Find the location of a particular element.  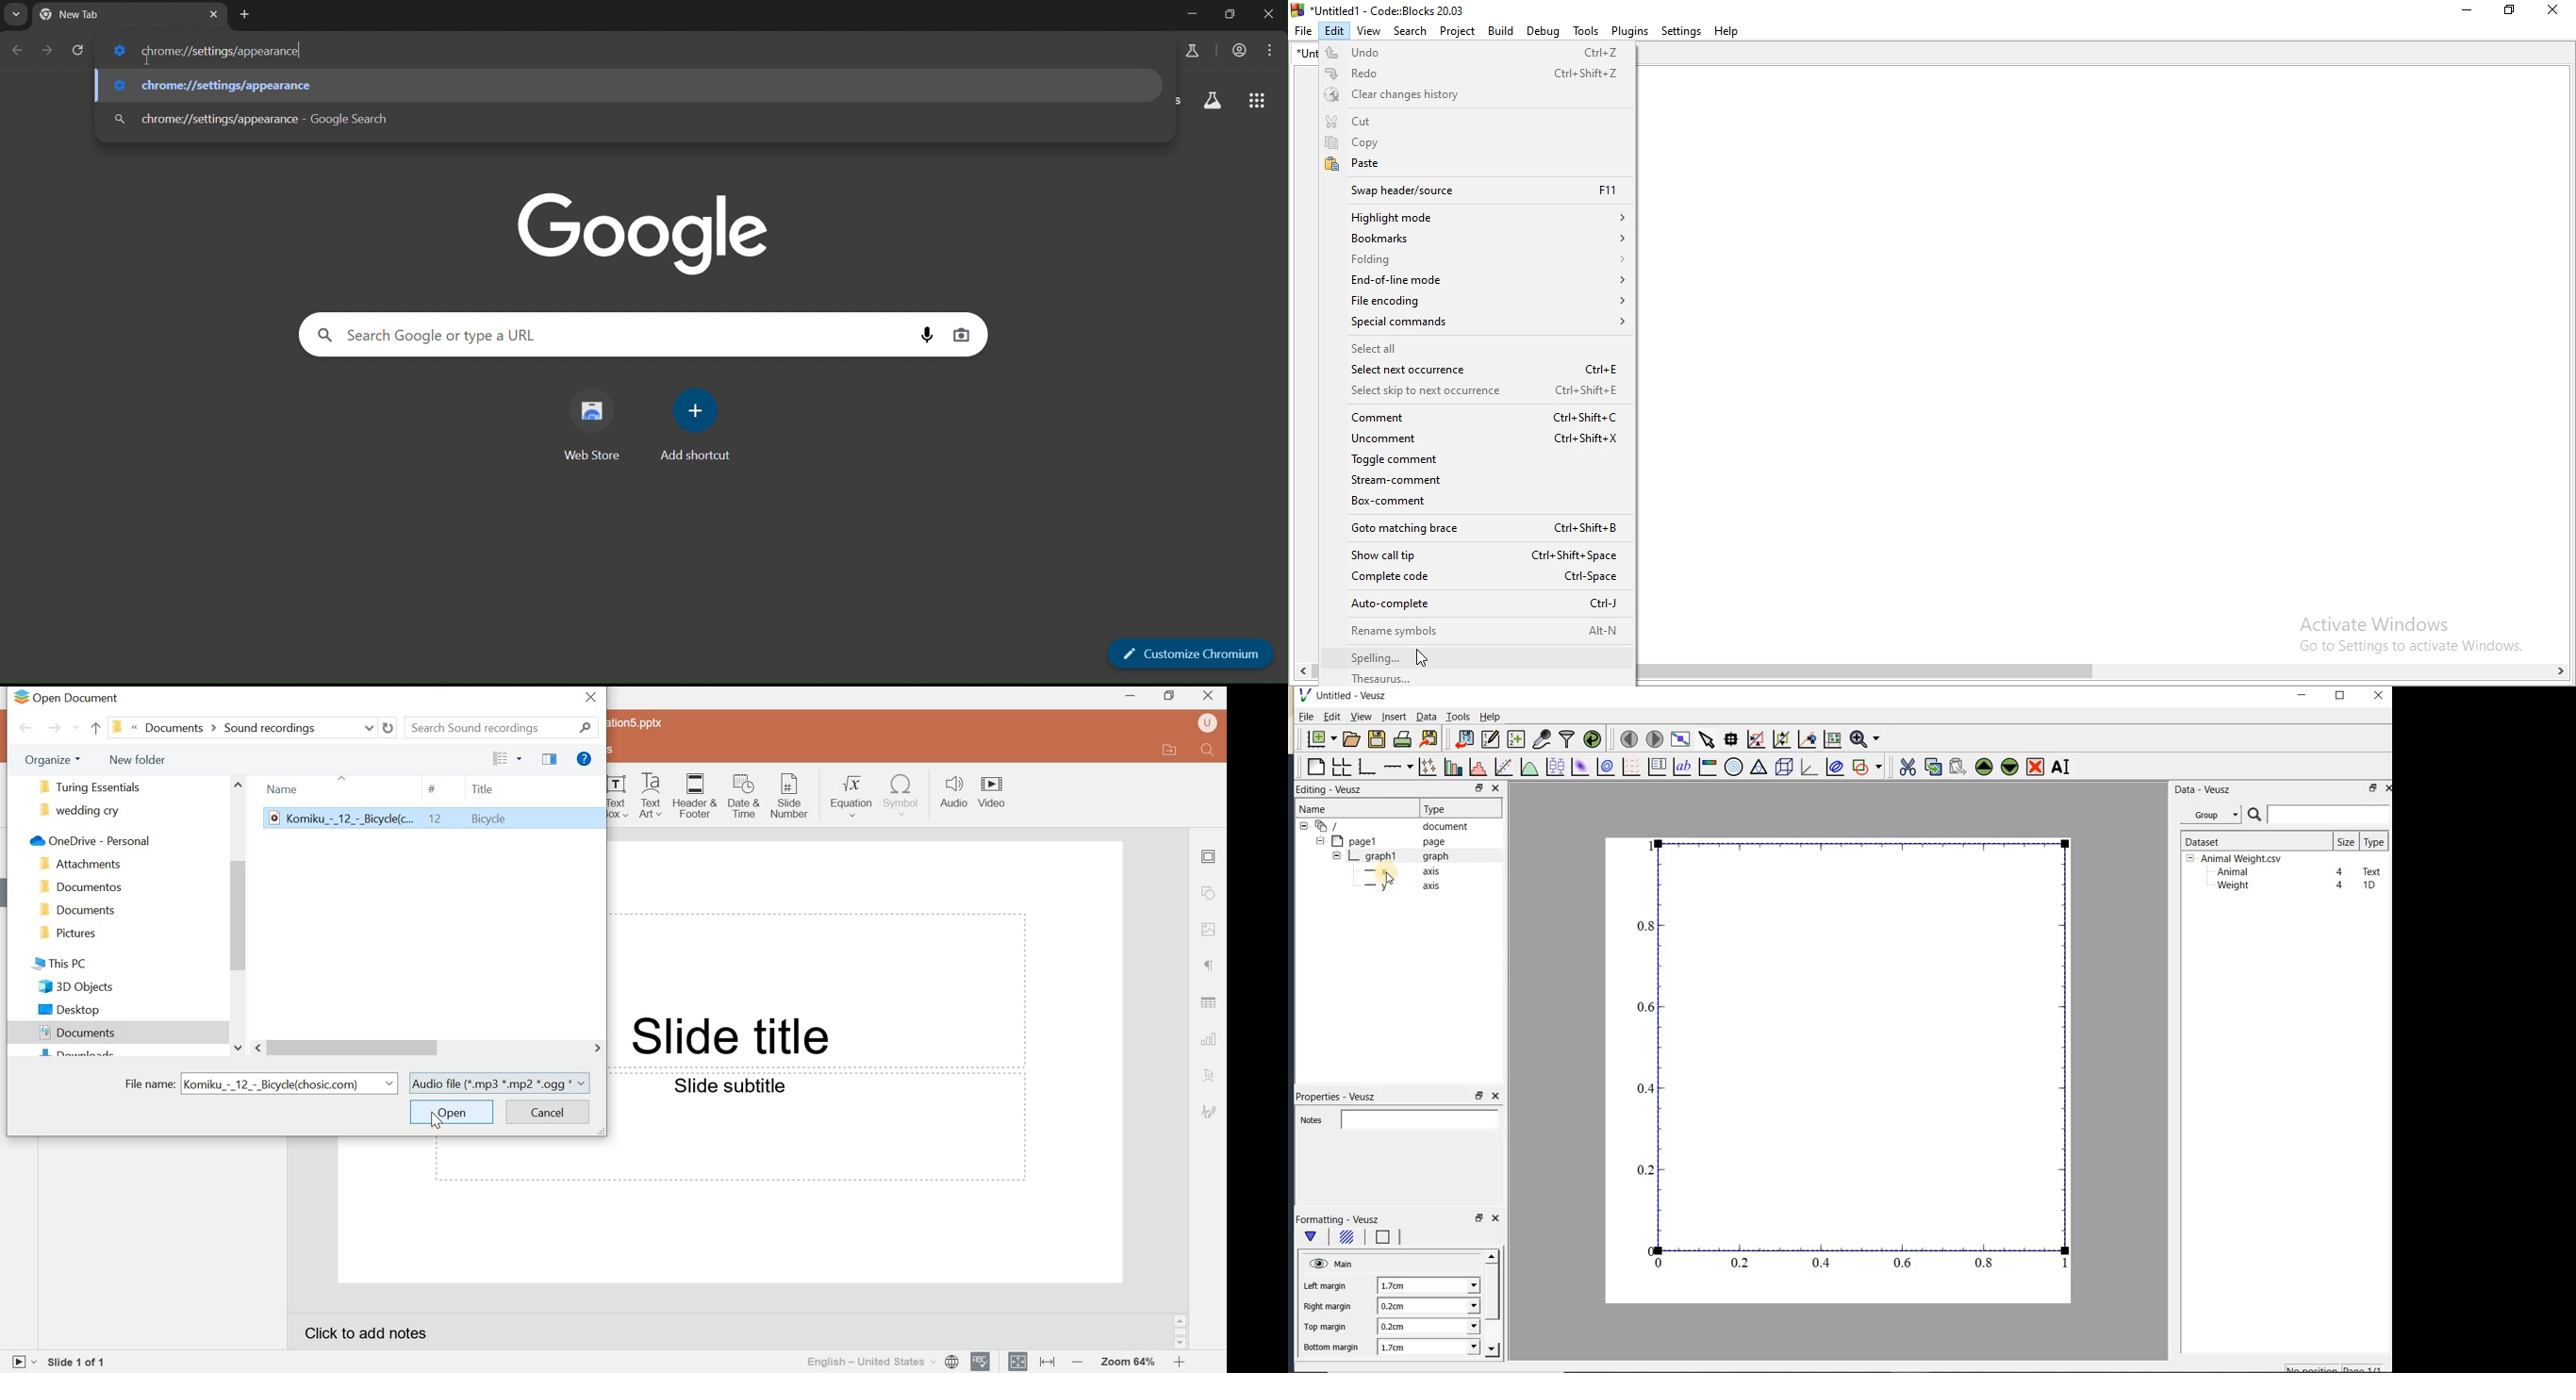

dropdown is located at coordinates (387, 1083).